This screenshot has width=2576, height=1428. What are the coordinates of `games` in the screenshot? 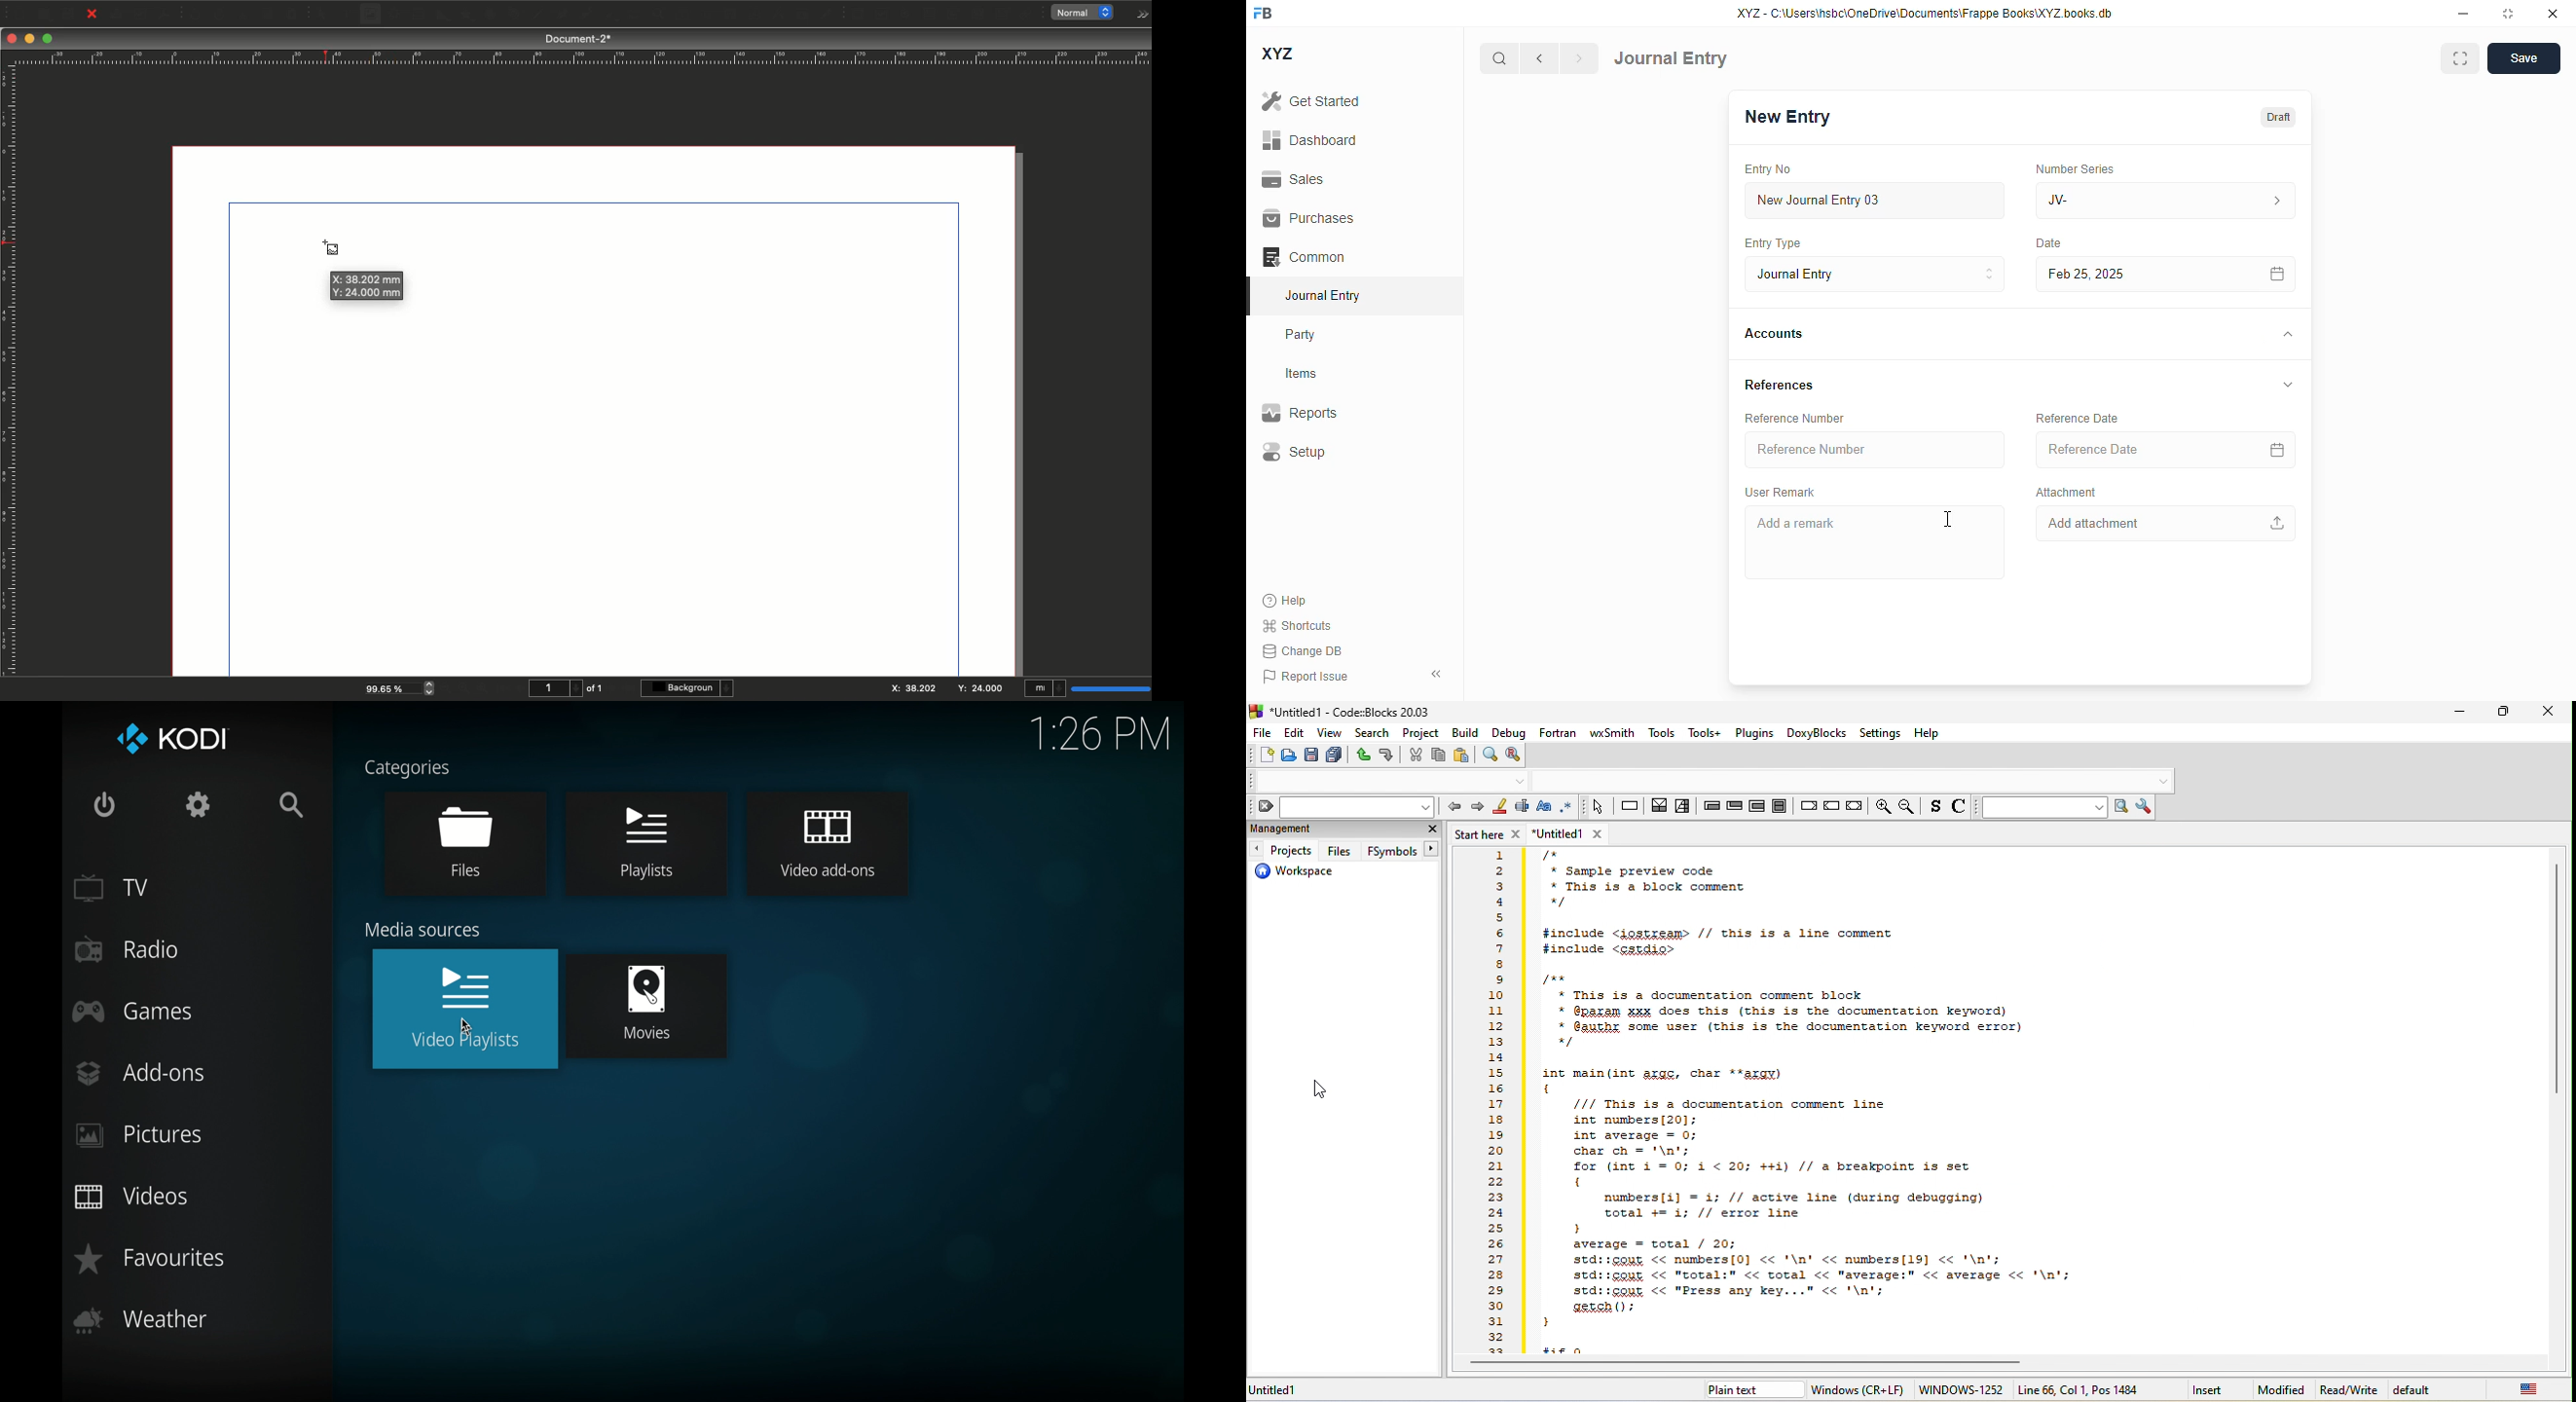 It's located at (136, 1011).